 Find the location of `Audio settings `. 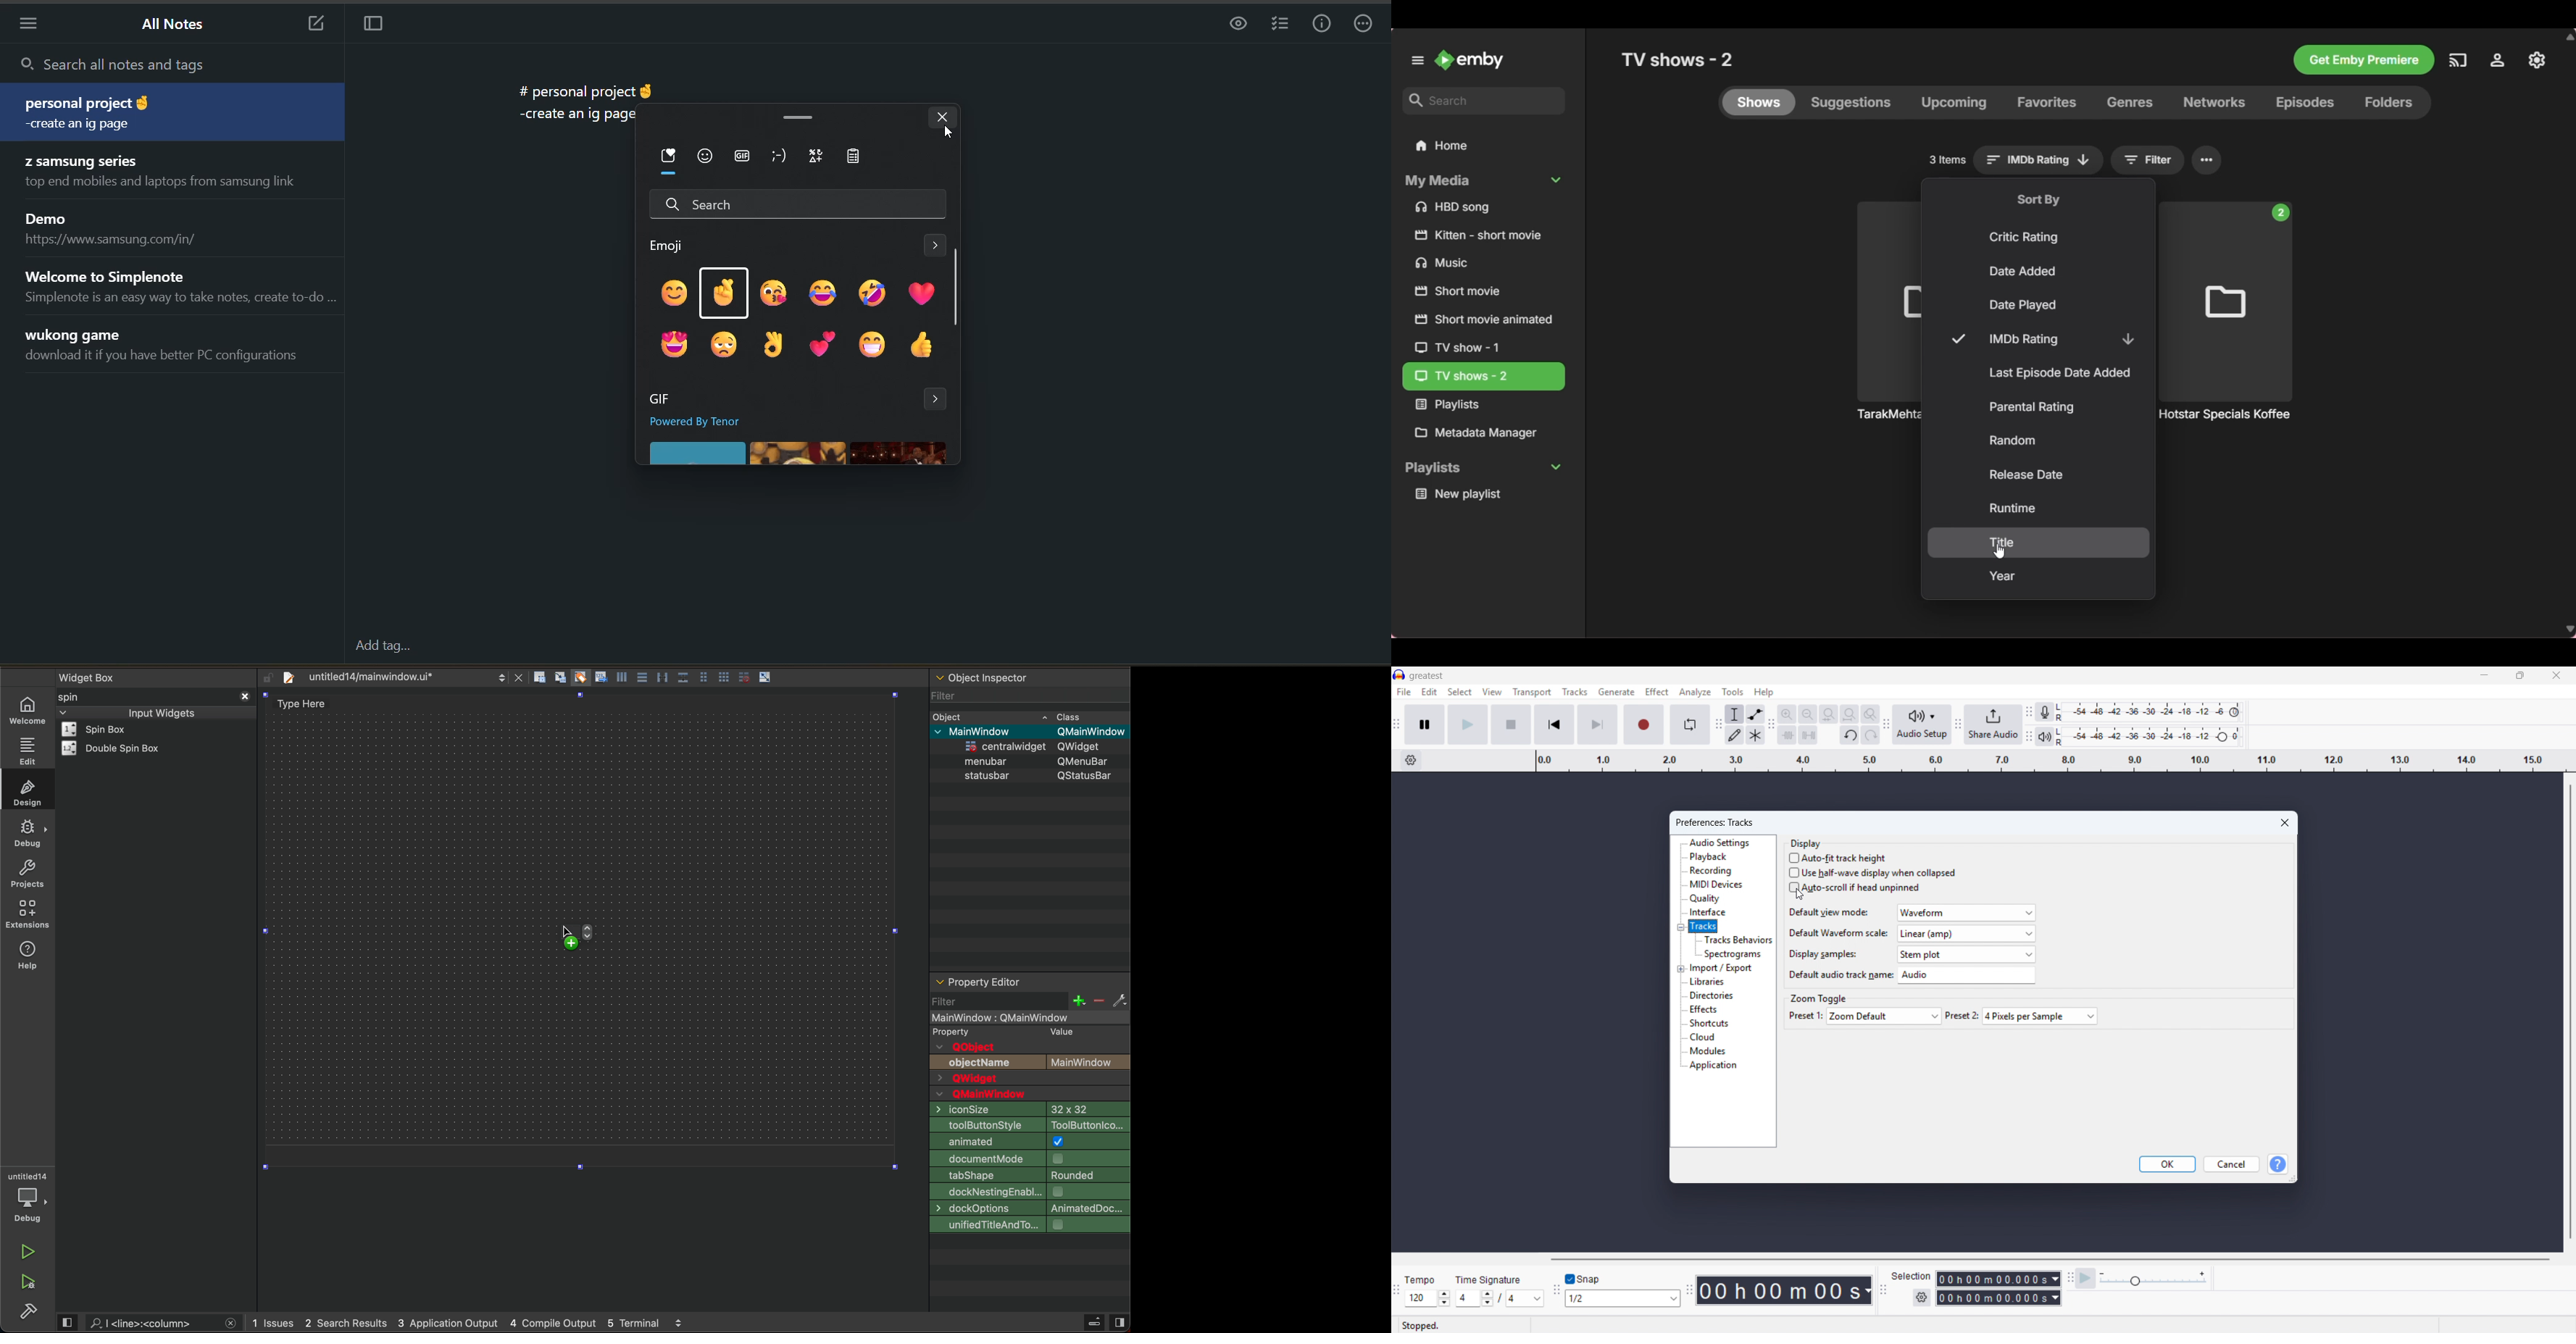

Audio settings  is located at coordinates (1720, 843).